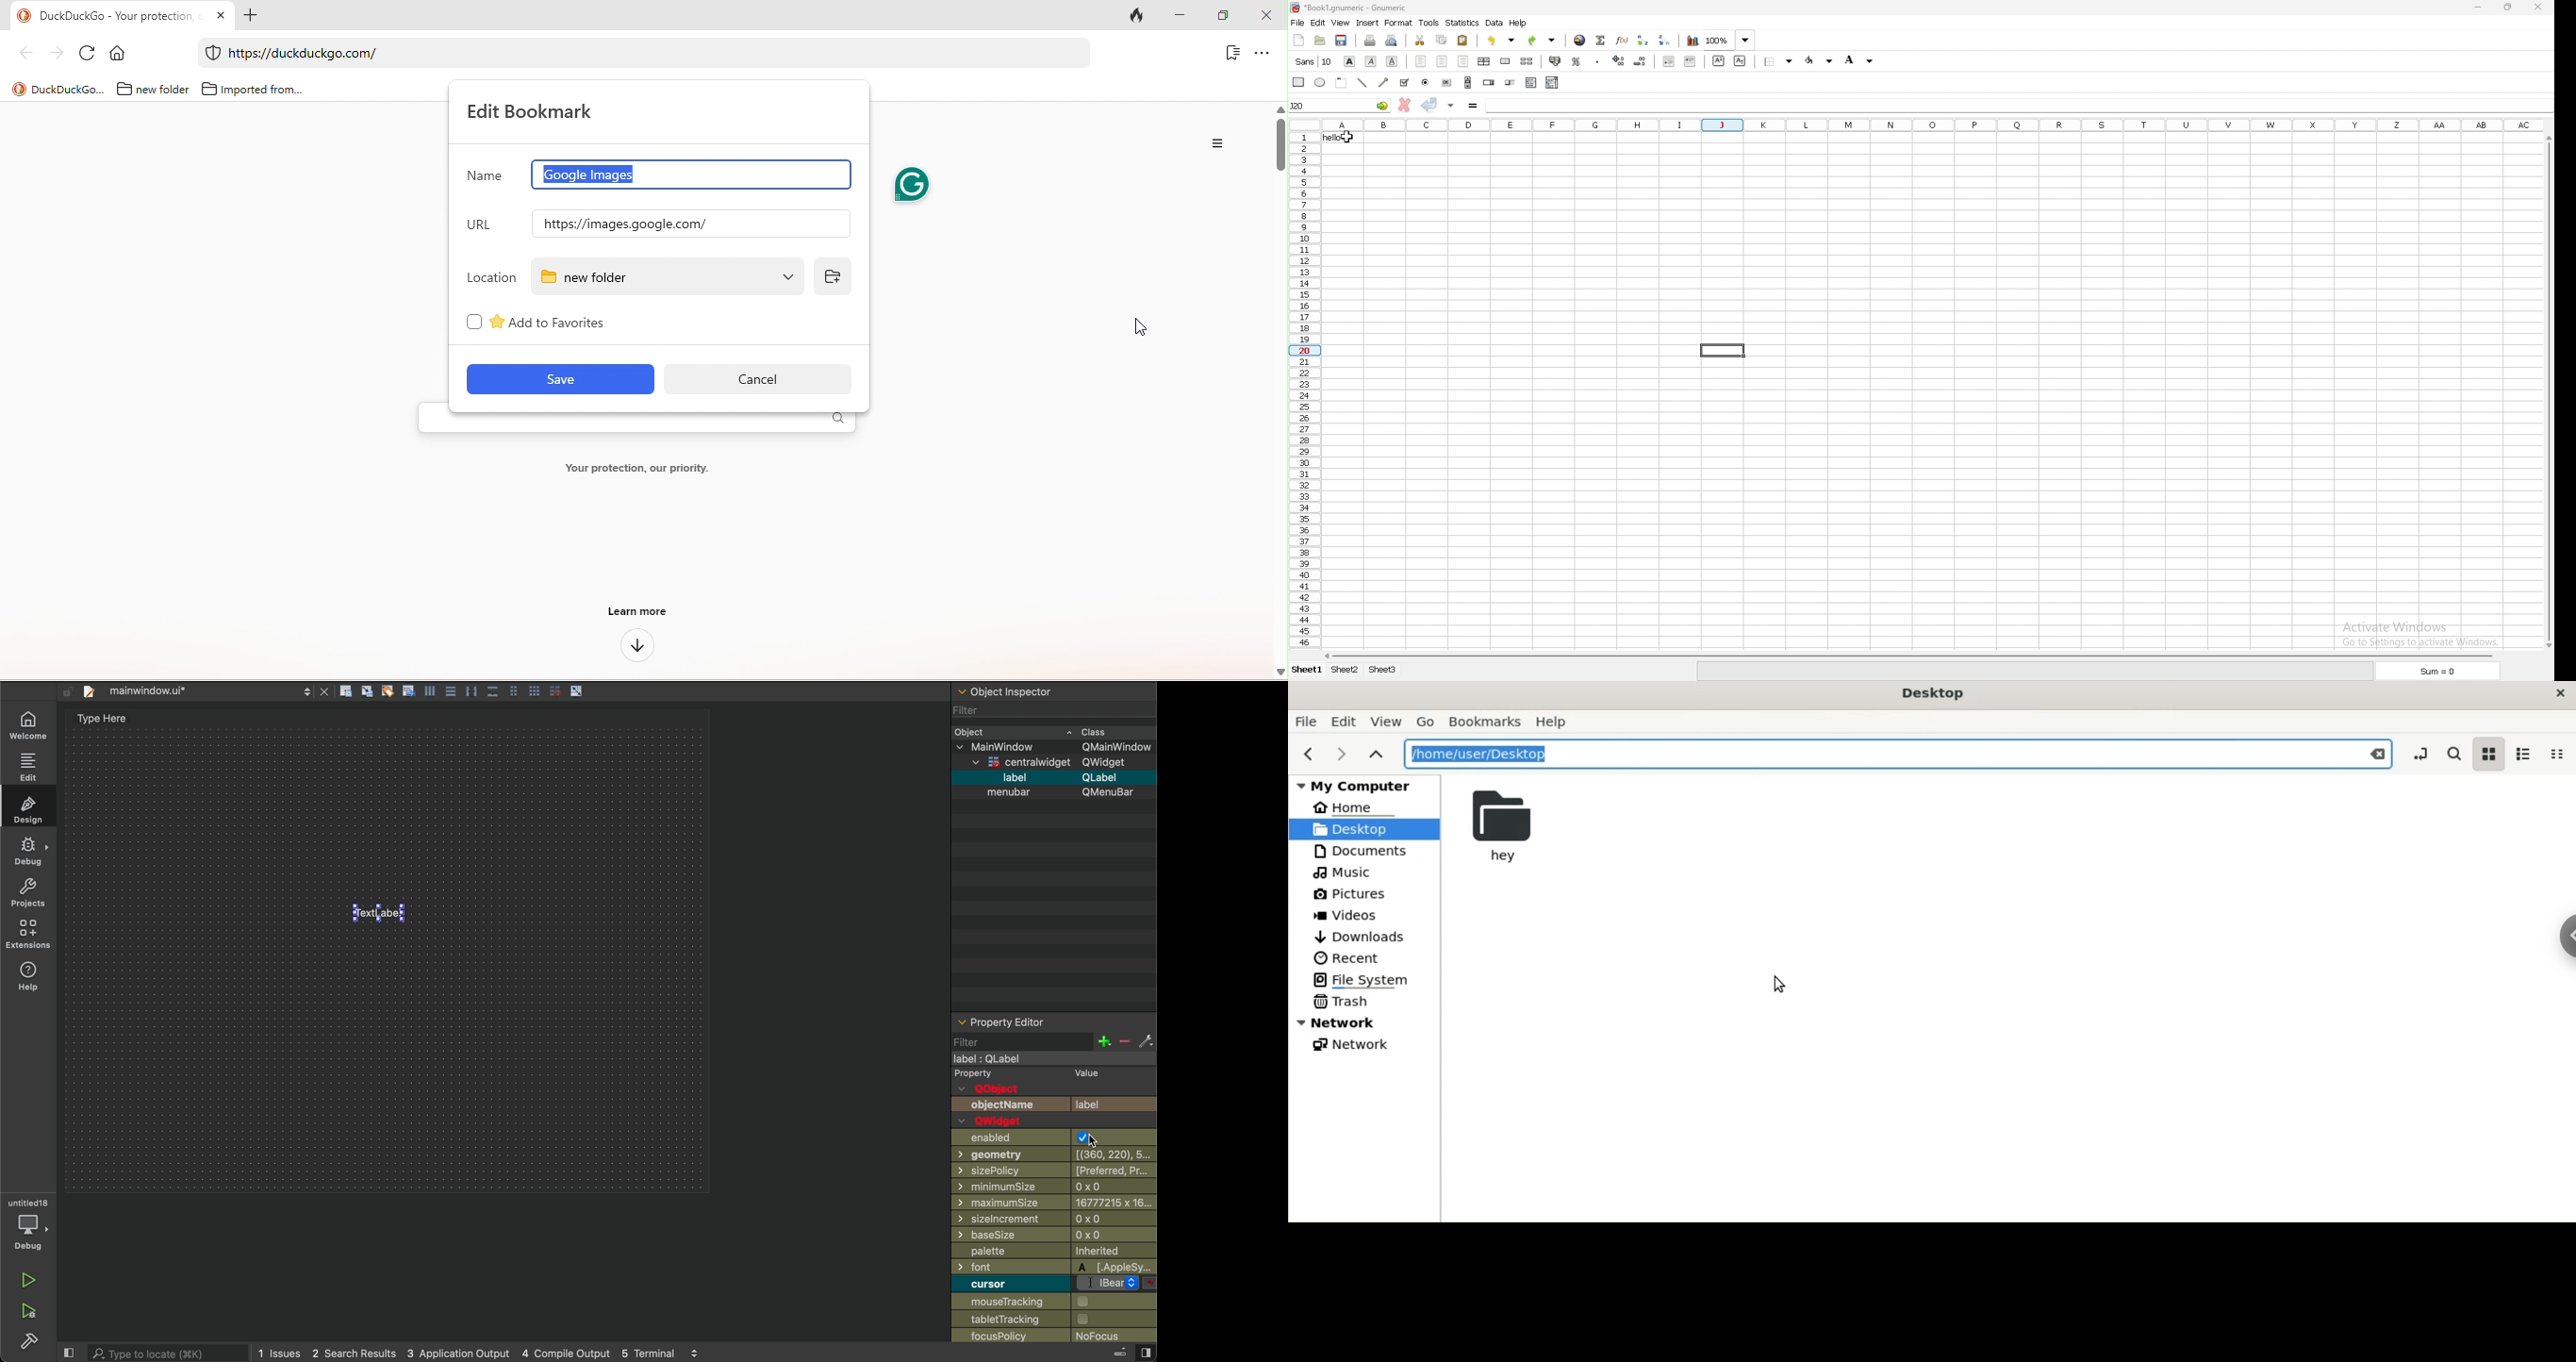 The height and width of the screenshot is (1372, 2576). Describe the element at coordinates (1691, 61) in the screenshot. I see `increase indent` at that location.